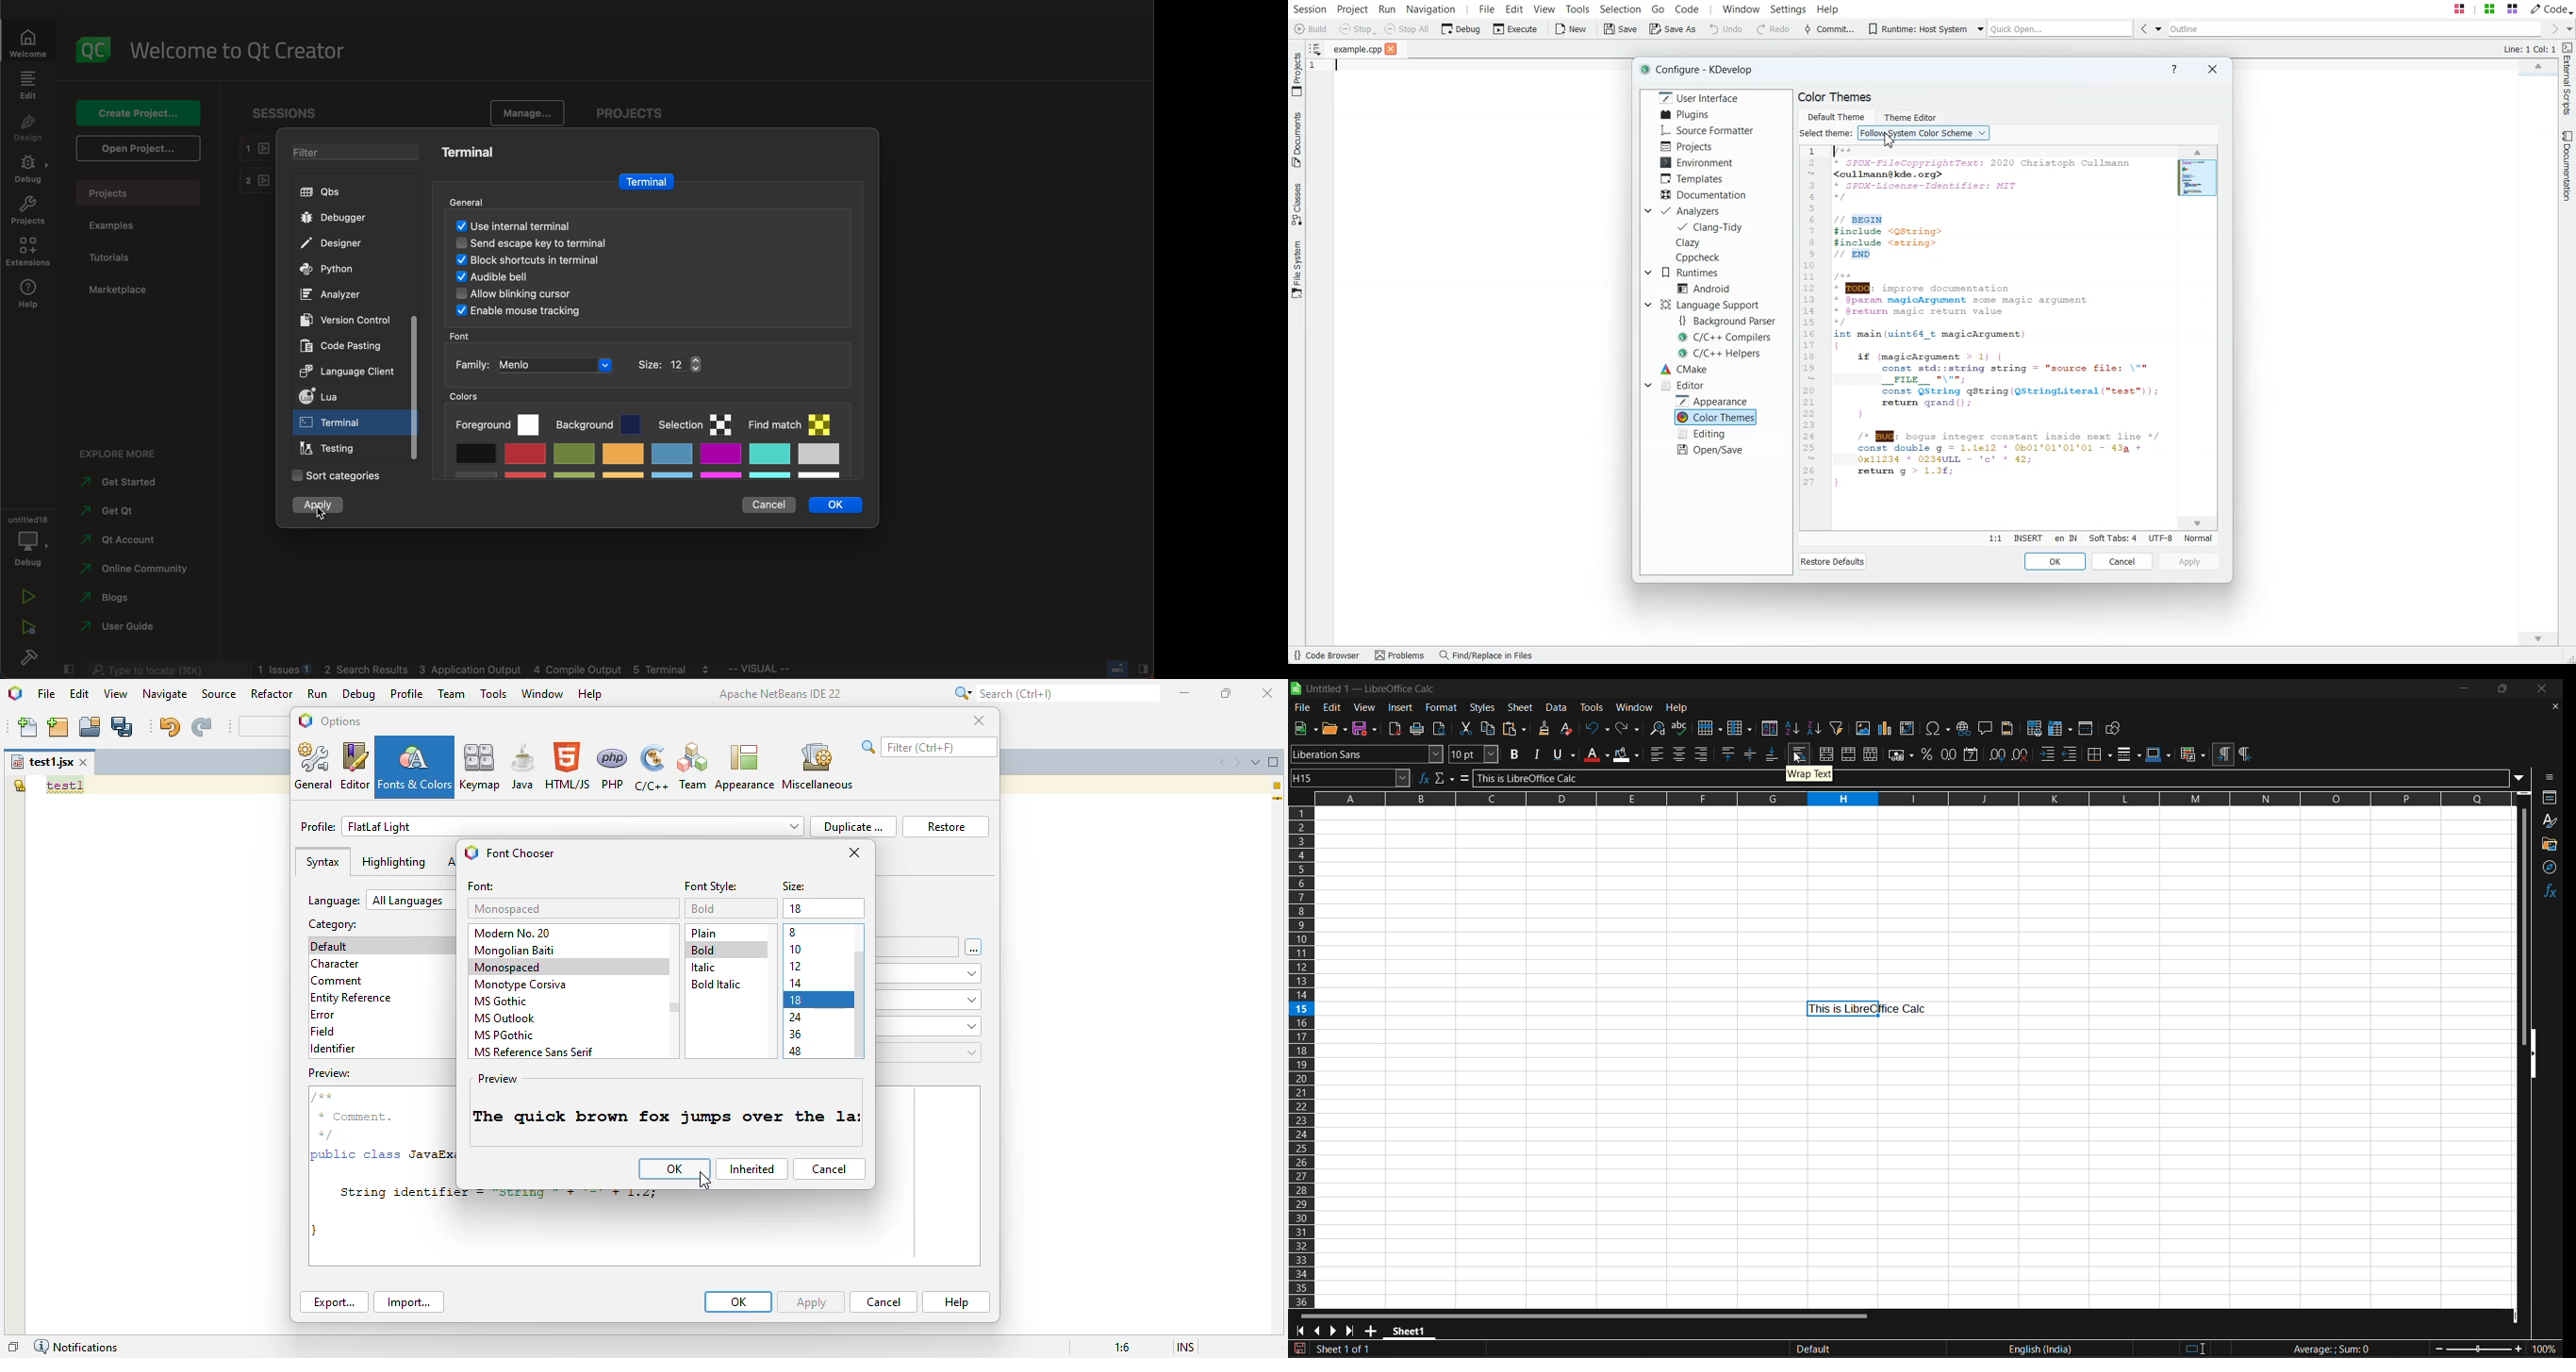 The image size is (2576, 1372). What do you see at coordinates (279, 111) in the screenshot?
I see `sessions` at bounding box center [279, 111].